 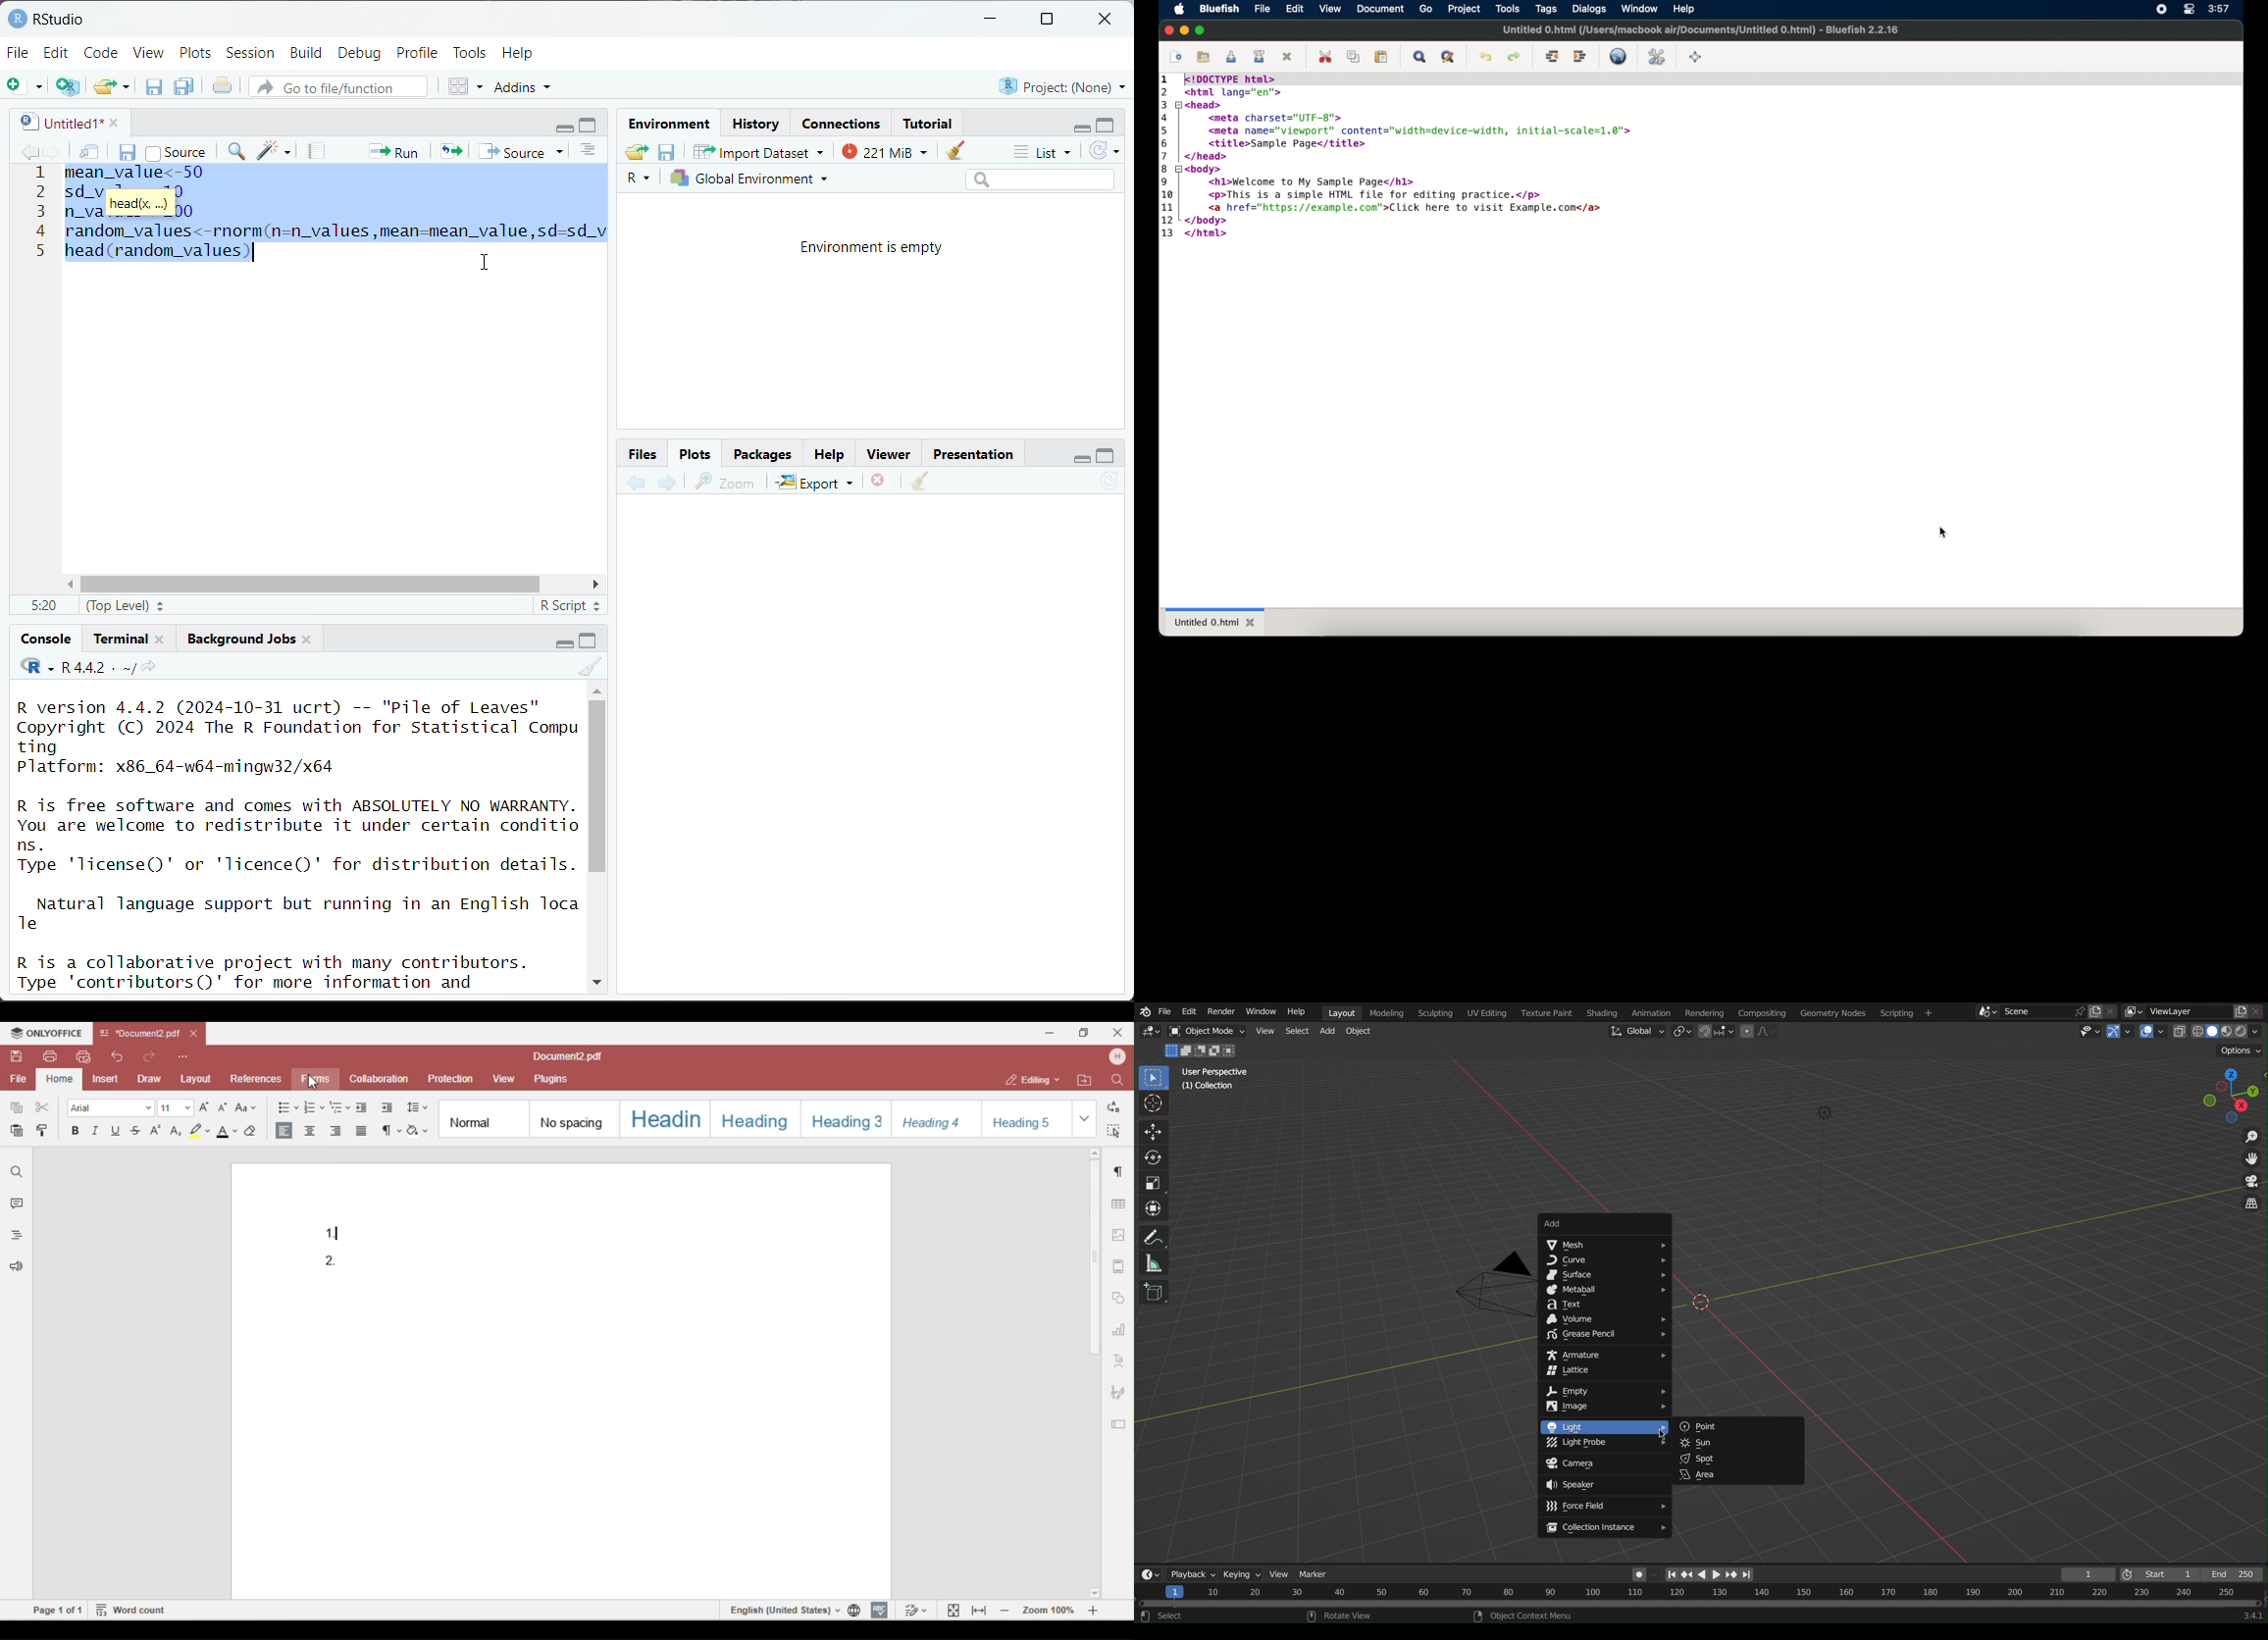 What do you see at coordinates (47, 639) in the screenshot?
I see `Console` at bounding box center [47, 639].